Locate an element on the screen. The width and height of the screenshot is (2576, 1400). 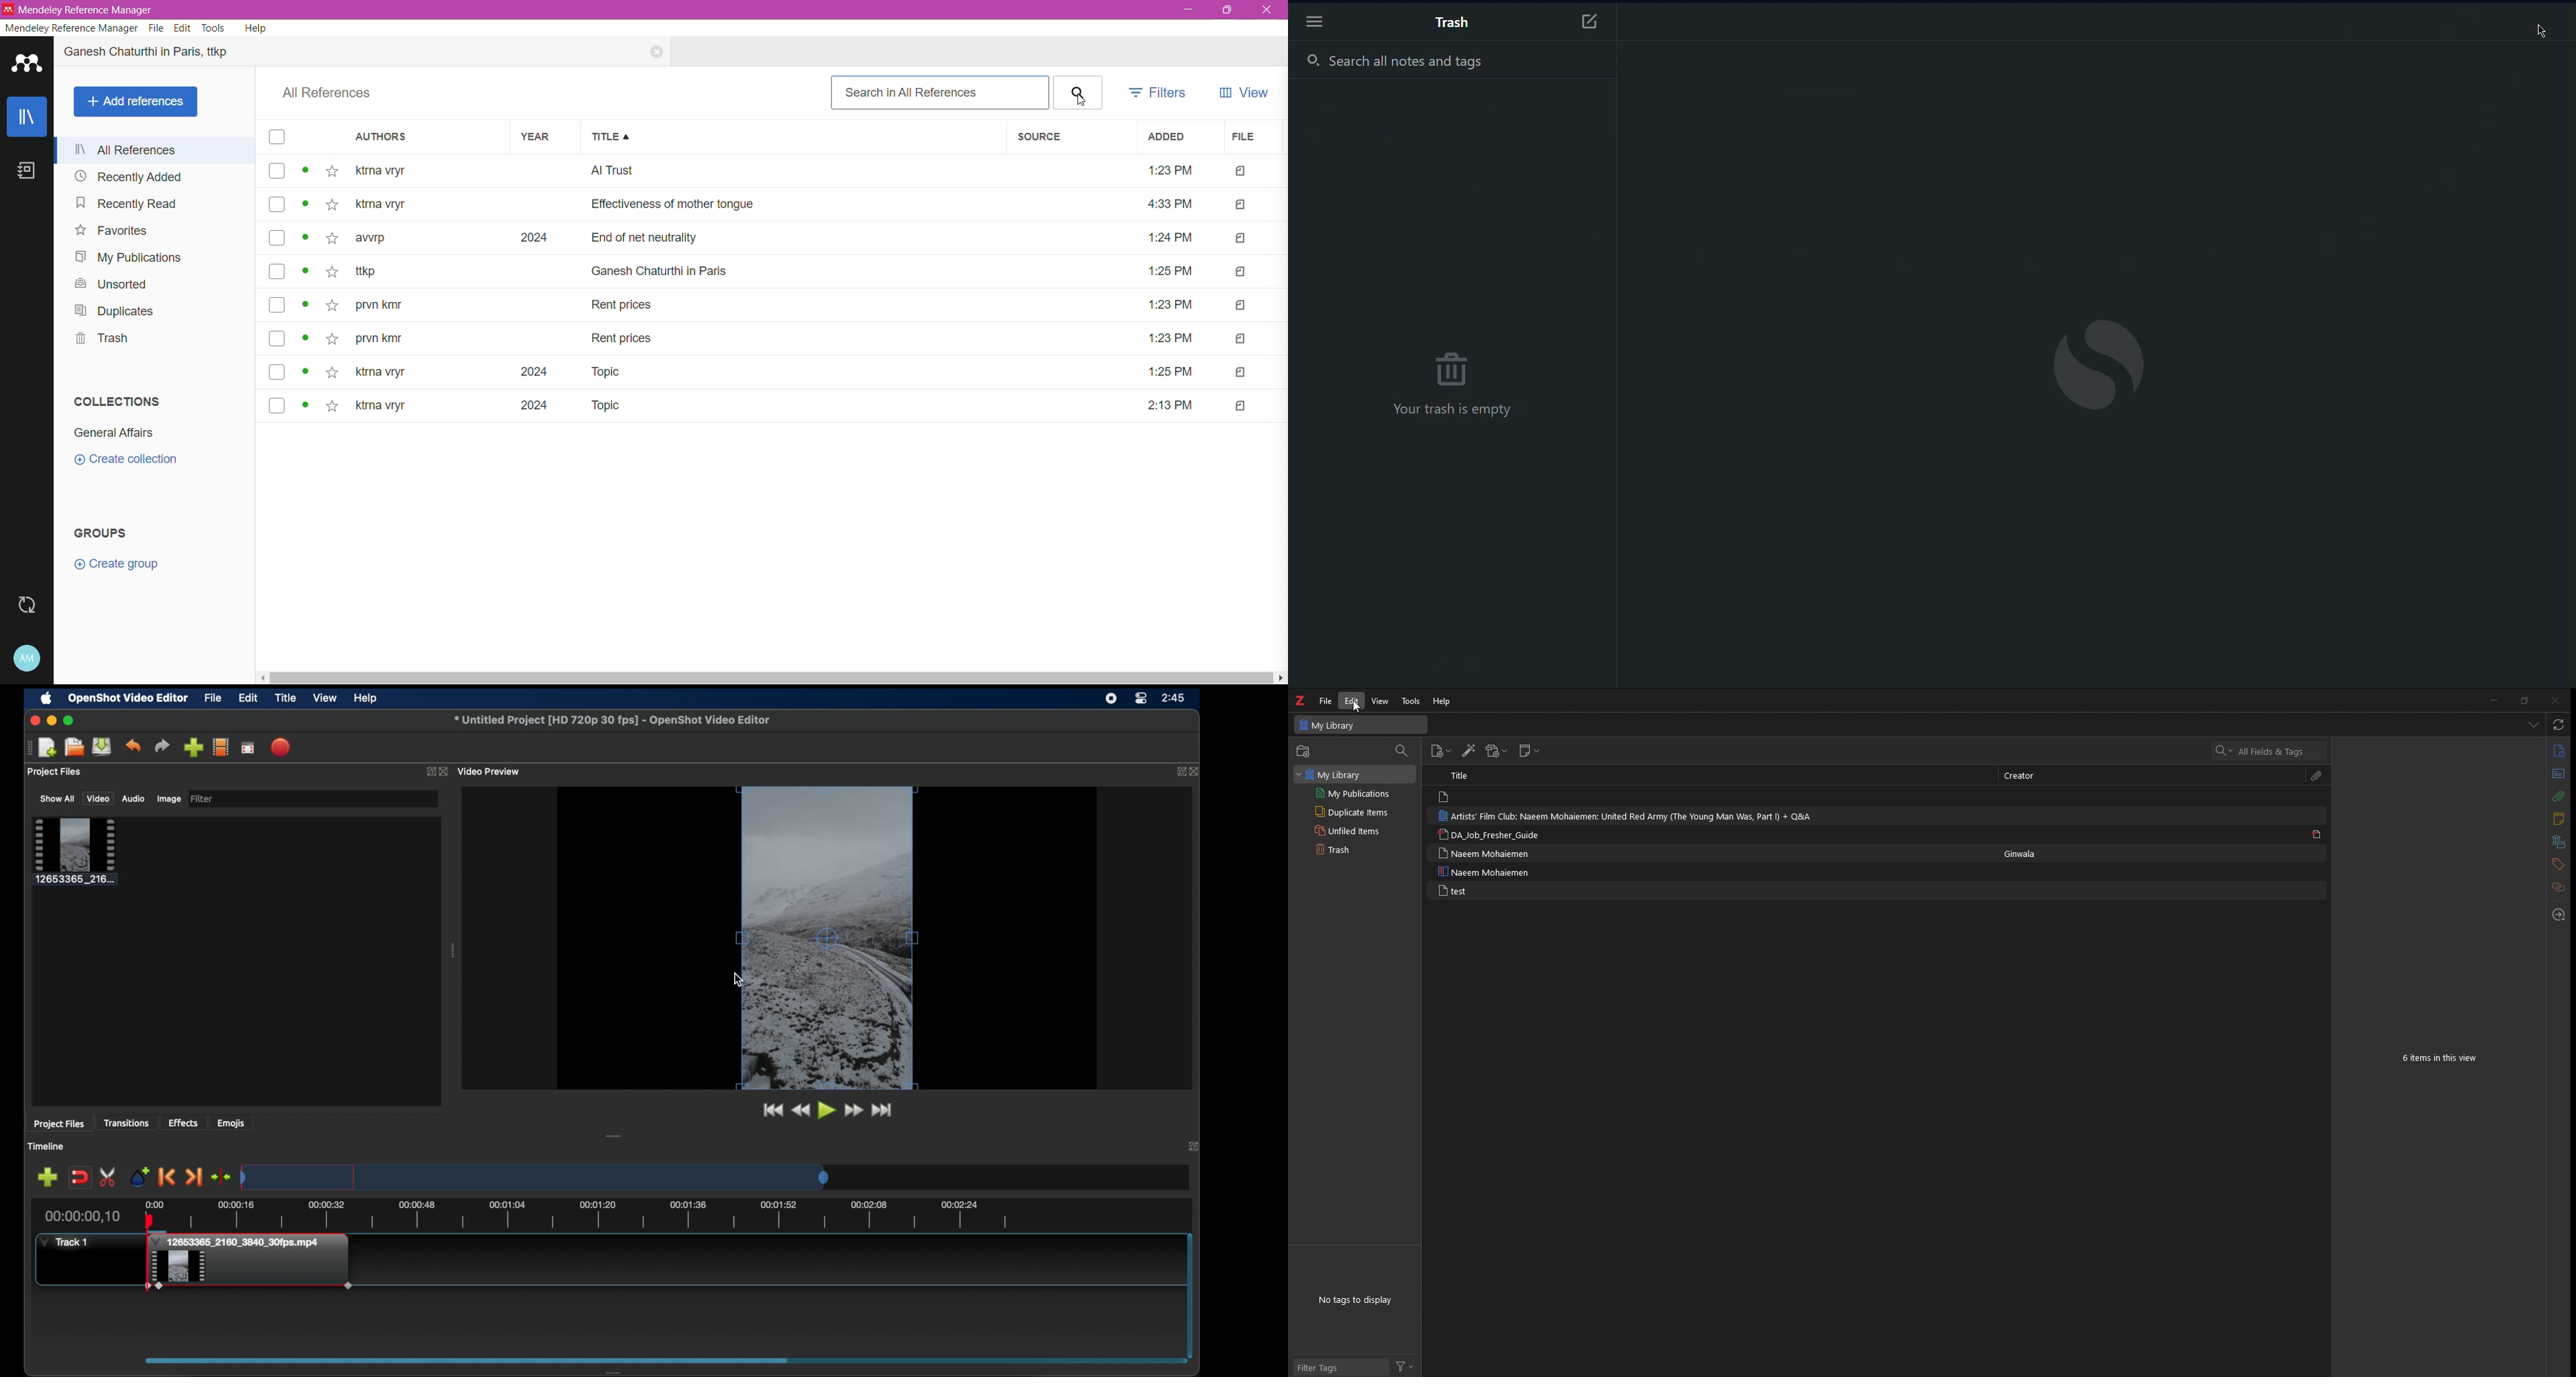
add to favorites is located at coordinates (333, 306).